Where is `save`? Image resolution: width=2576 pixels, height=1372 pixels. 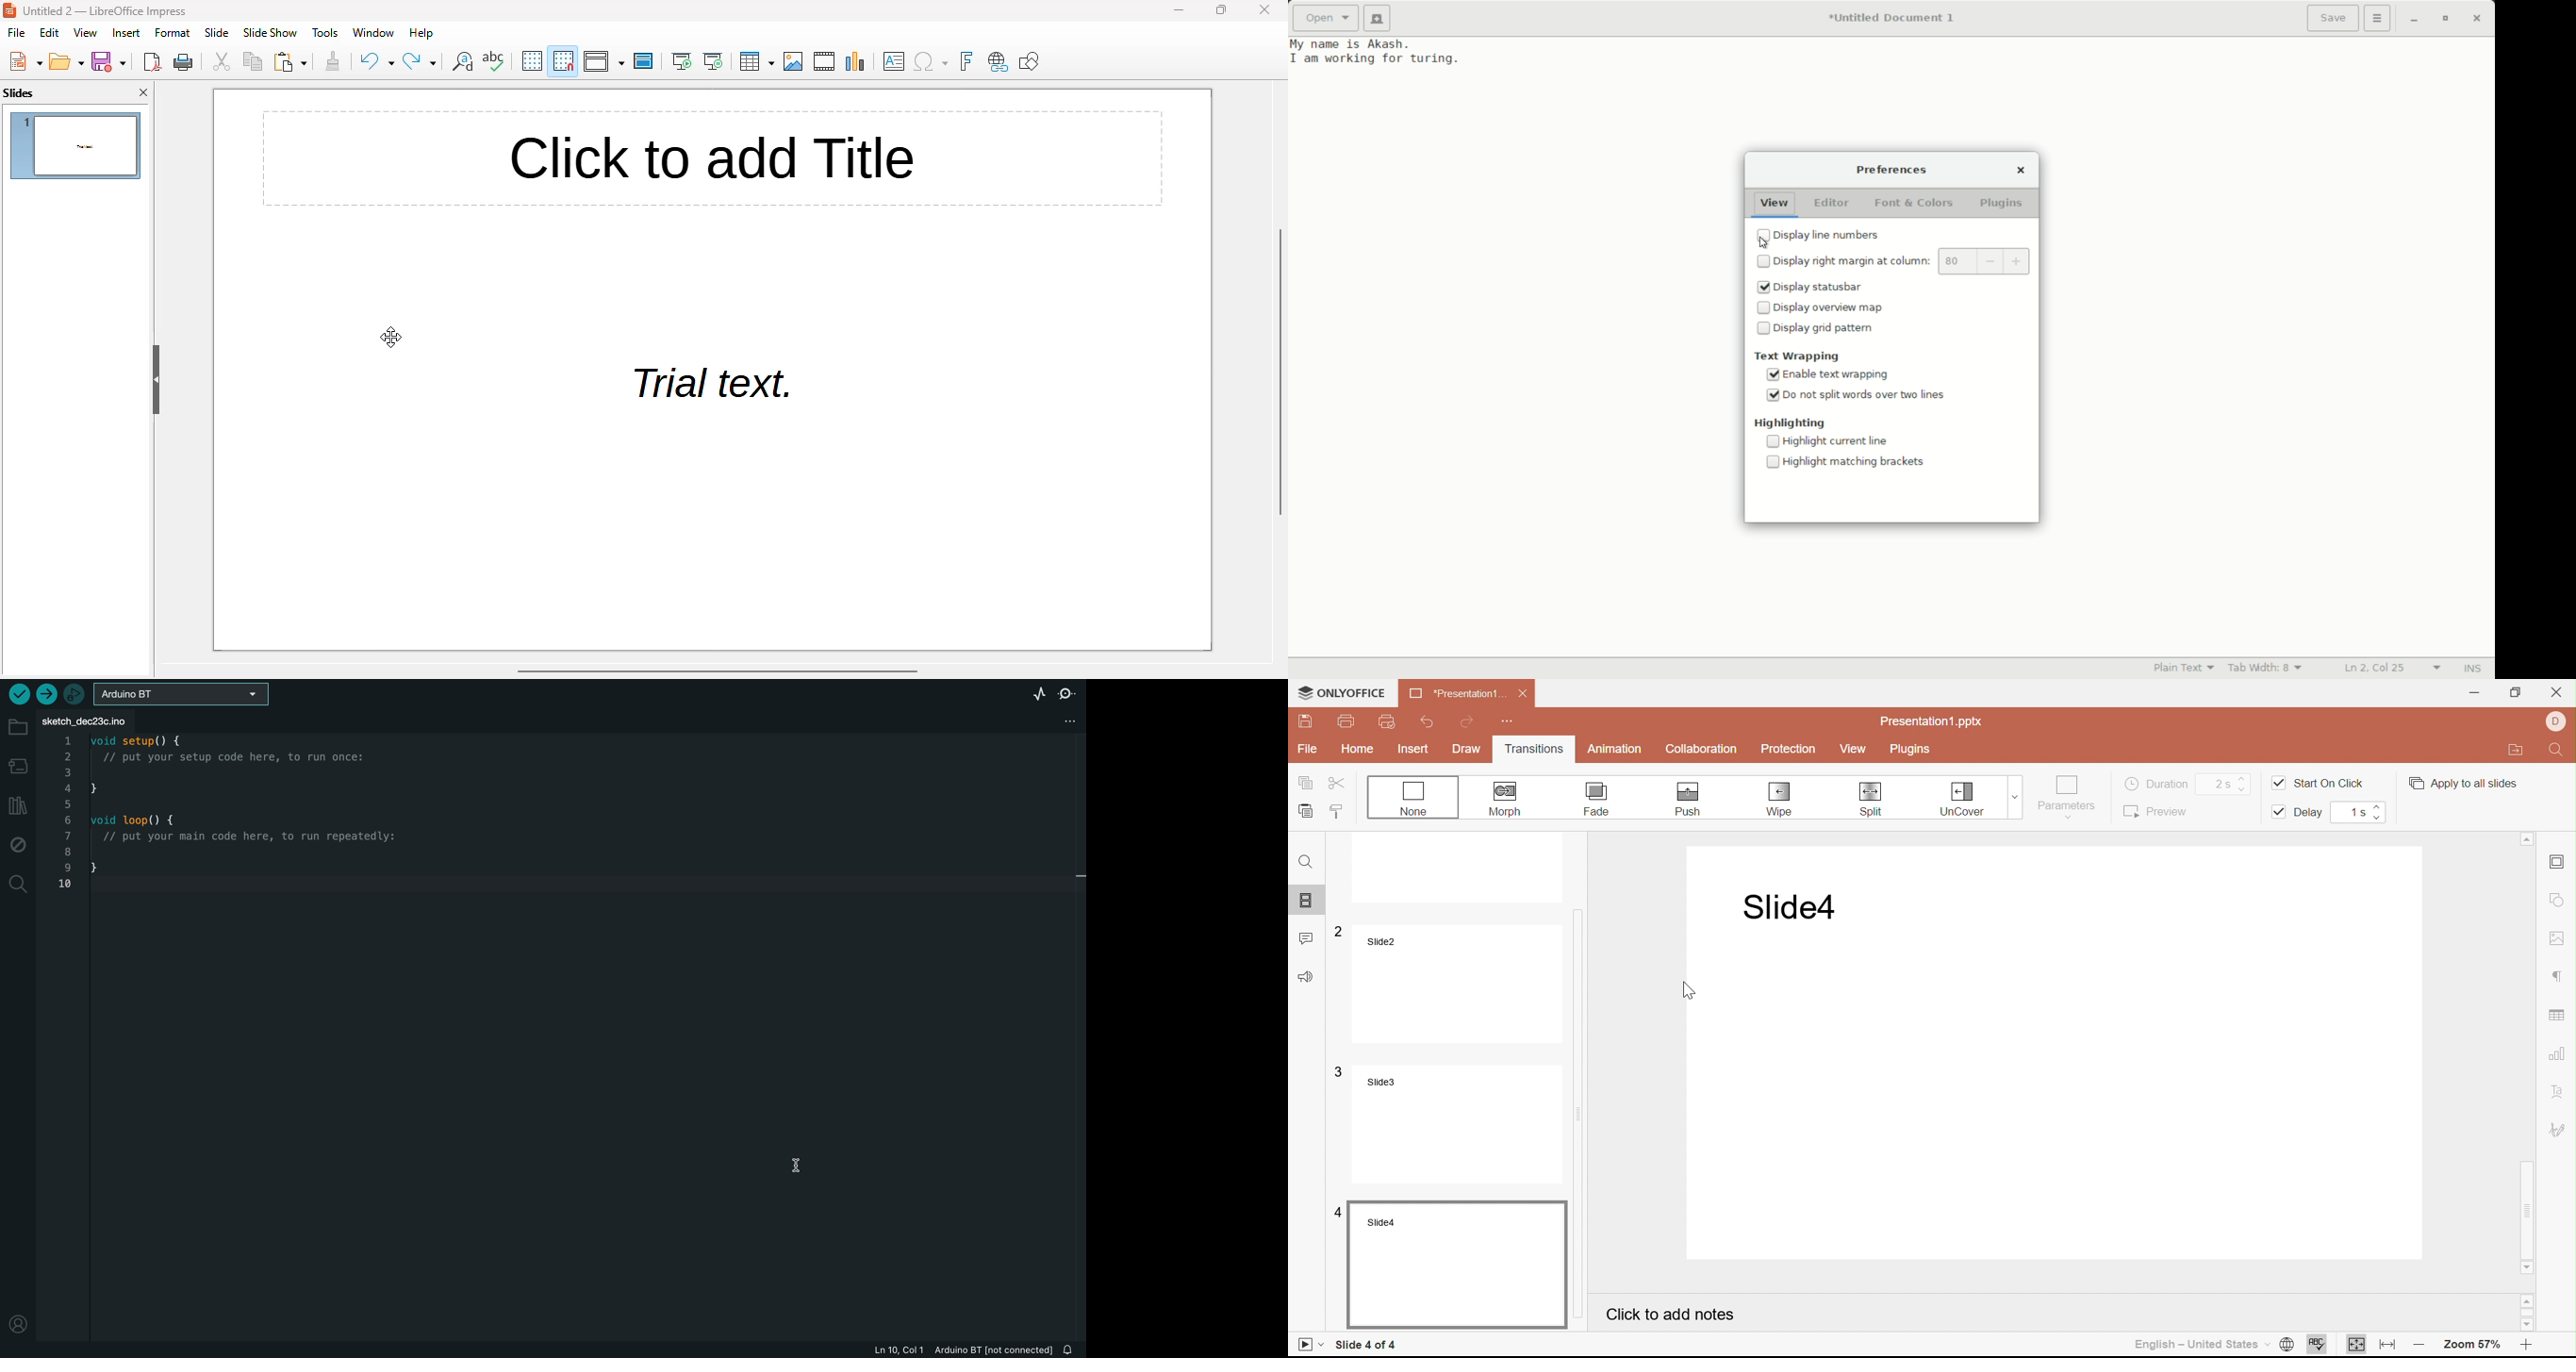
save is located at coordinates (2333, 19).